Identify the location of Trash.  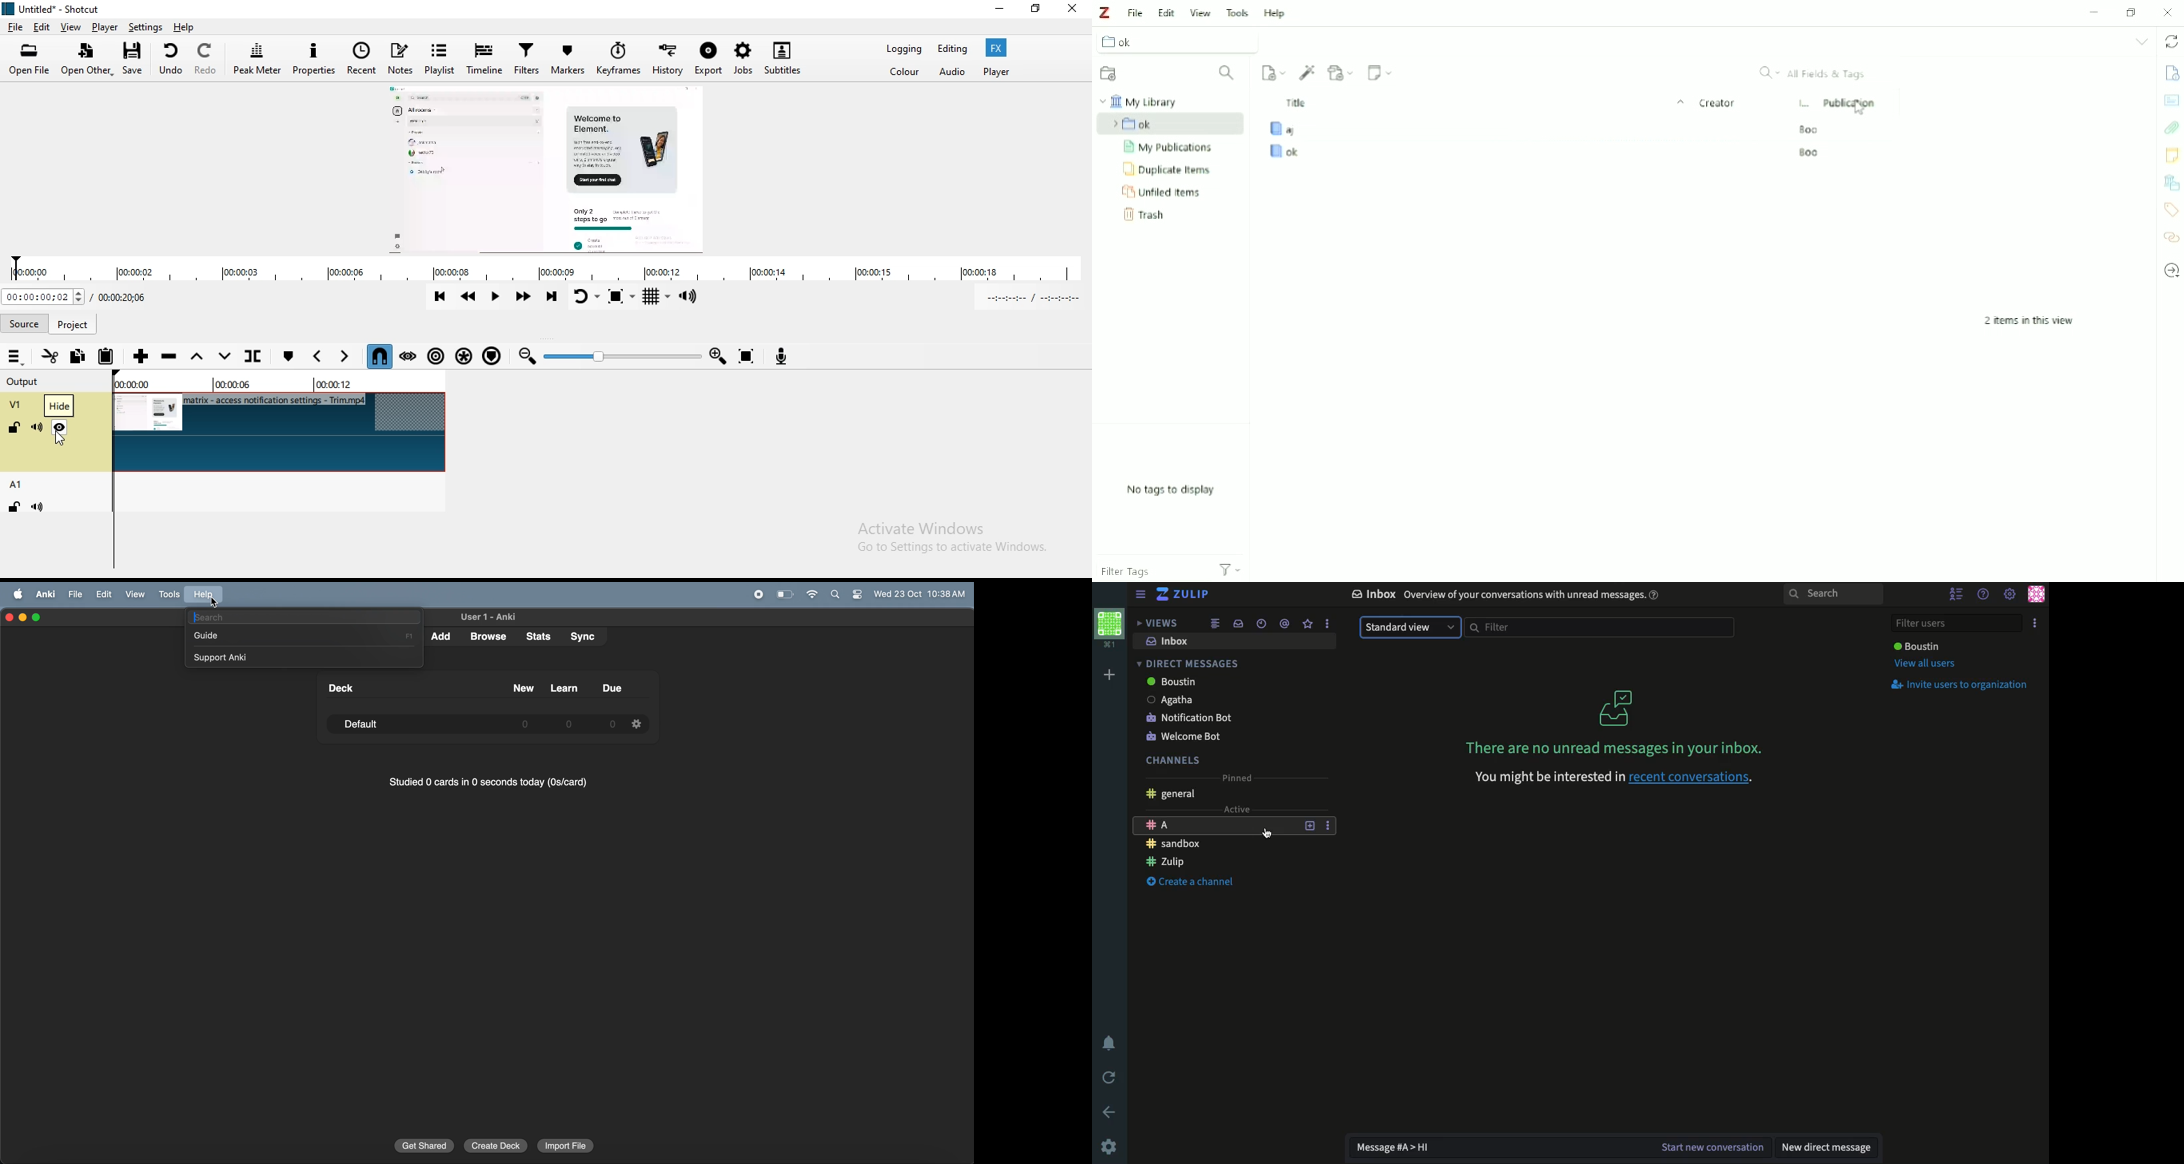
(1149, 215).